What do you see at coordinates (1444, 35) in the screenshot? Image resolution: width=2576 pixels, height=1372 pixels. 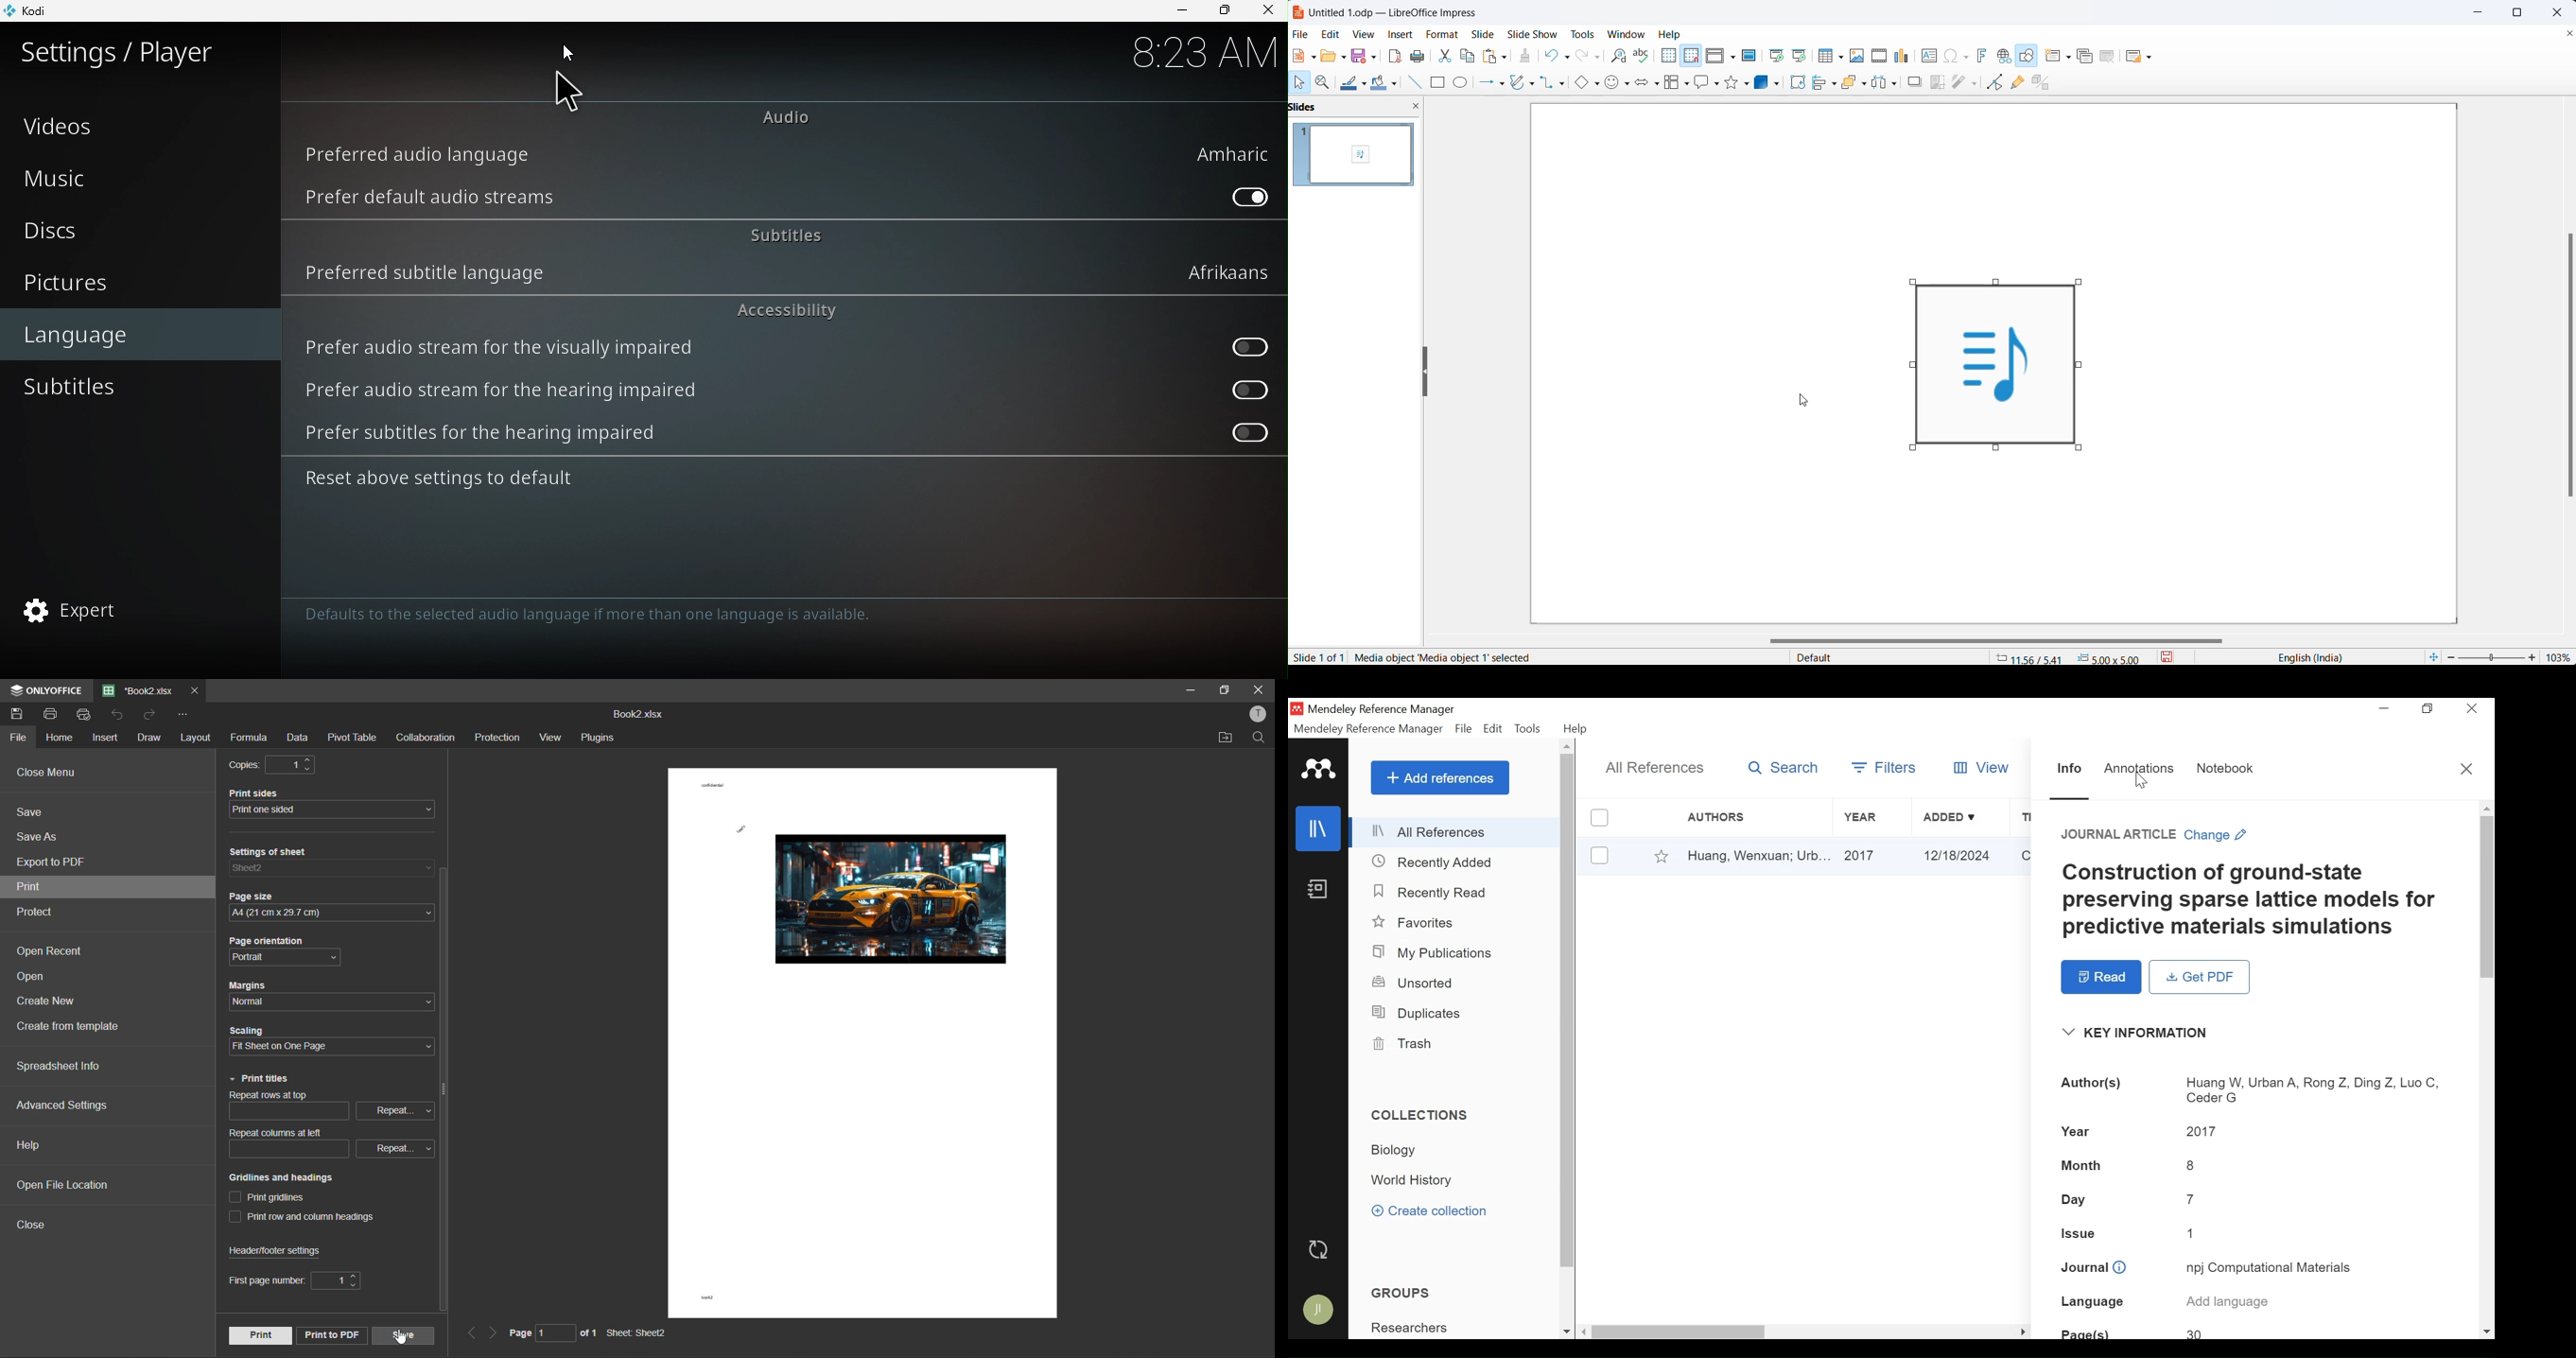 I see `format` at bounding box center [1444, 35].